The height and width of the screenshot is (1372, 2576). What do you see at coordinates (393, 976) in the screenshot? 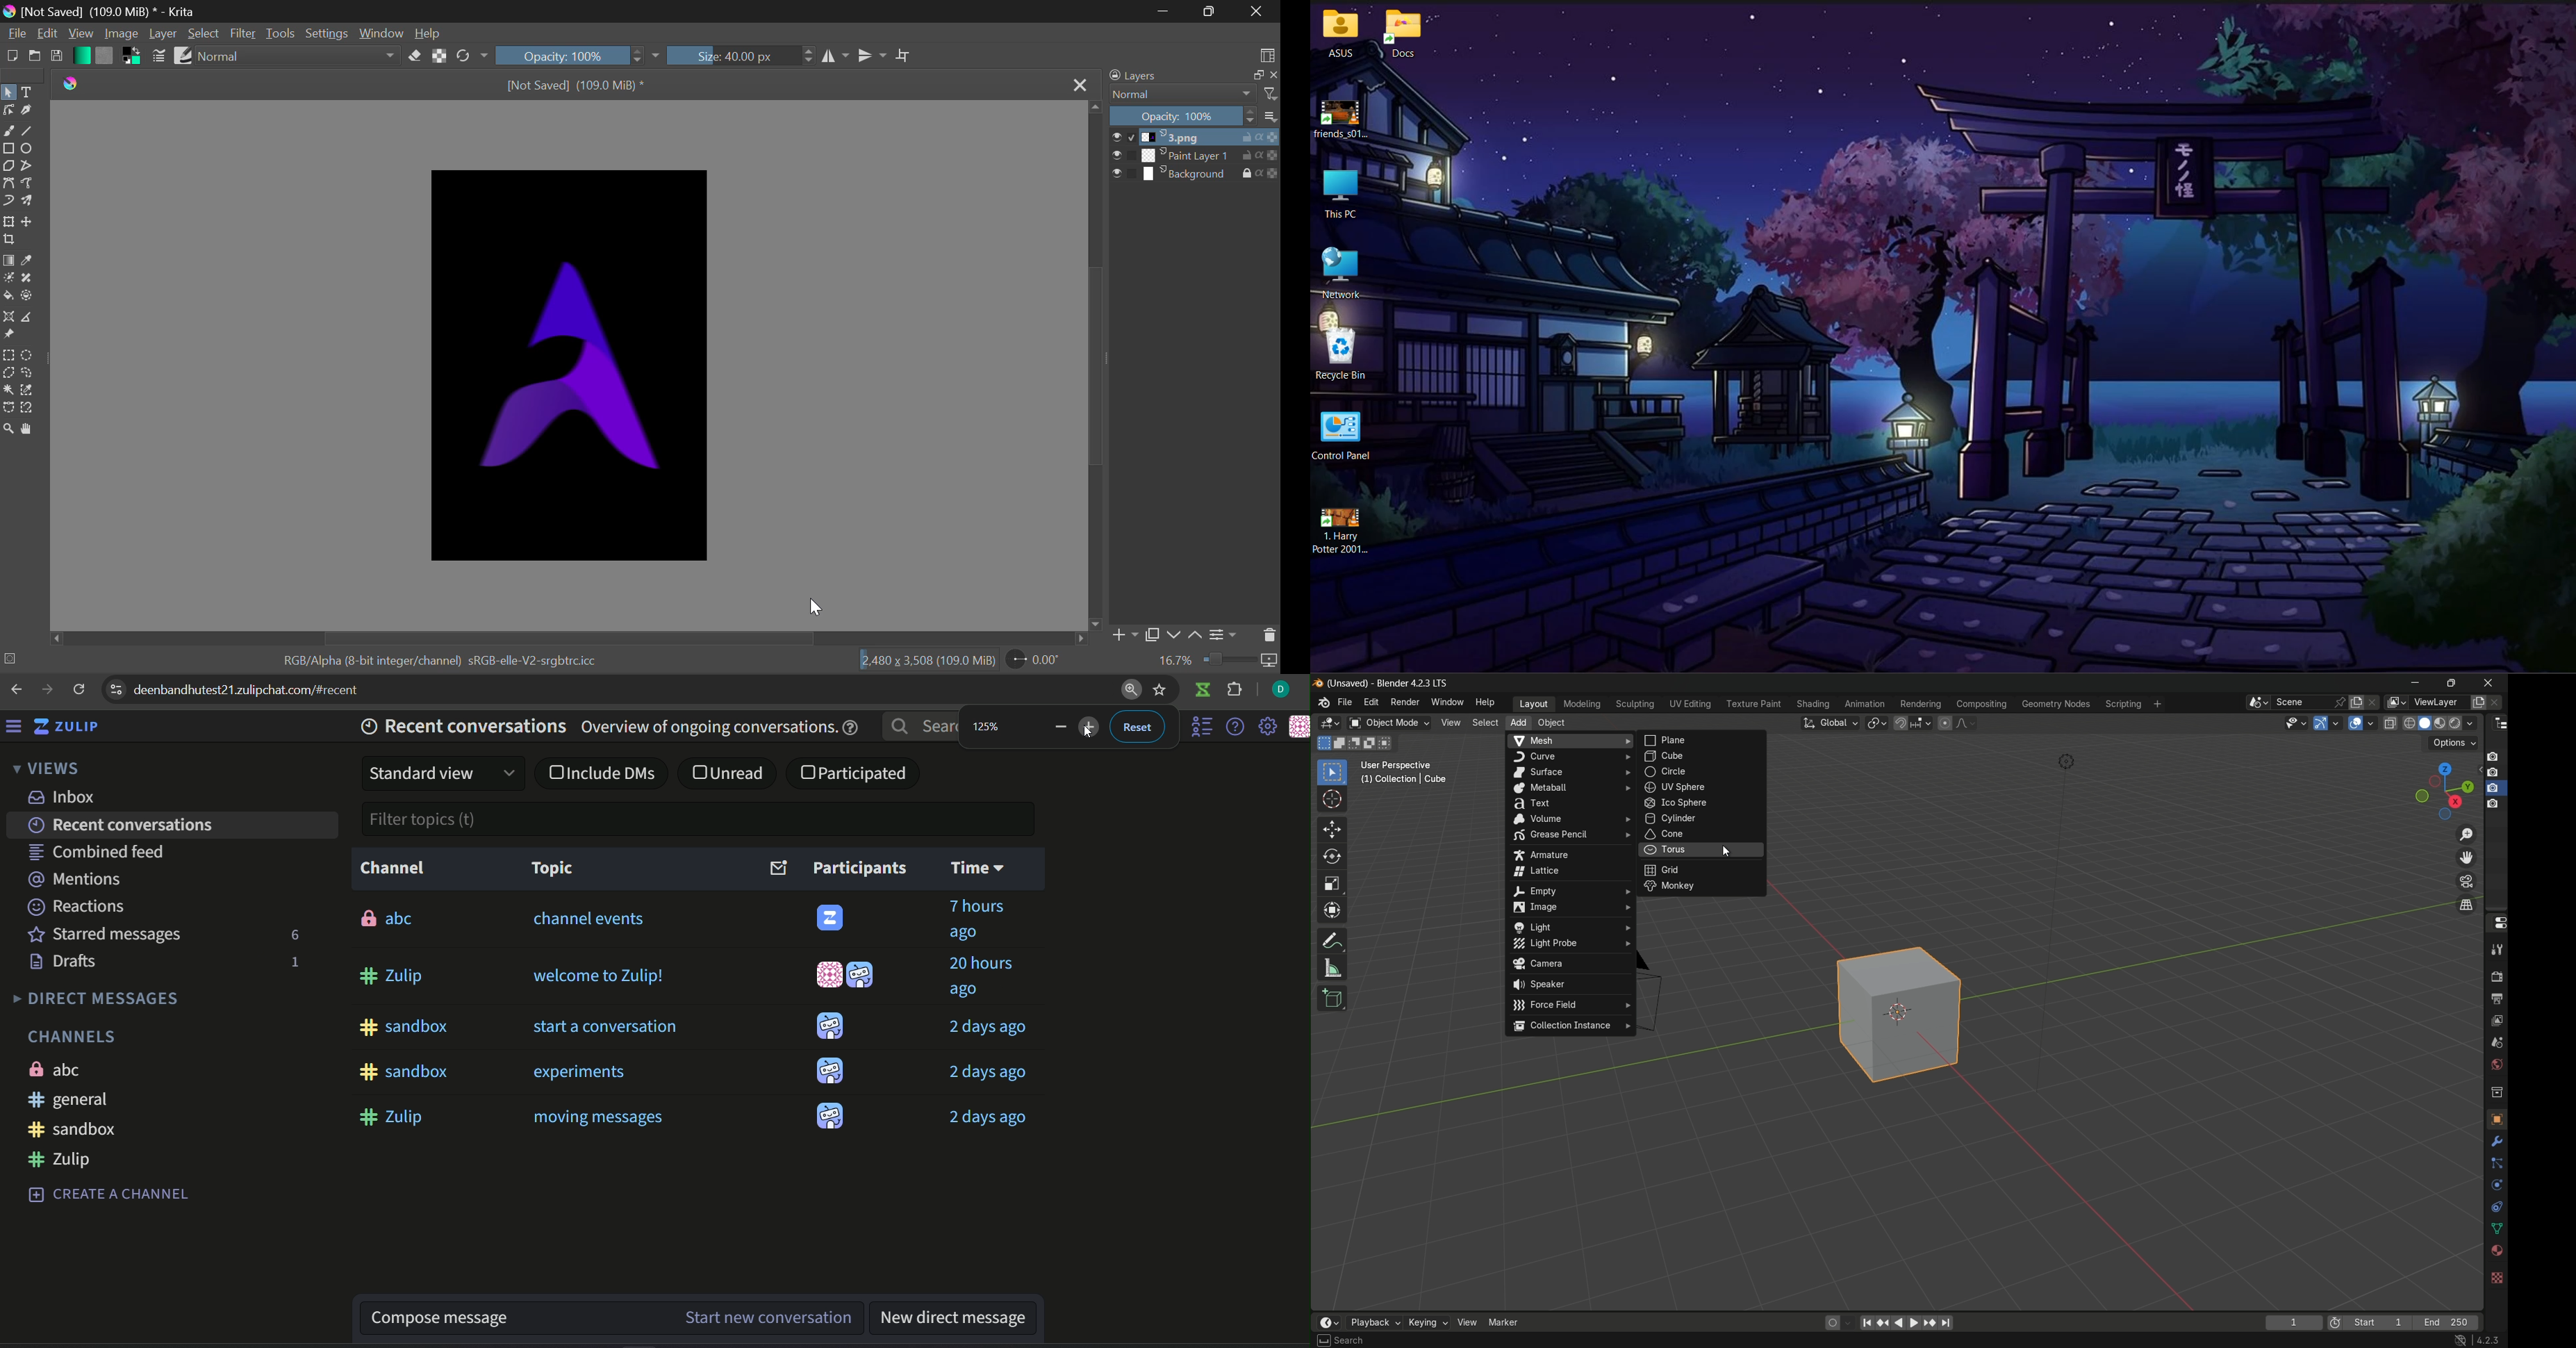
I see `#zulip` at bounding box center [393, 976].